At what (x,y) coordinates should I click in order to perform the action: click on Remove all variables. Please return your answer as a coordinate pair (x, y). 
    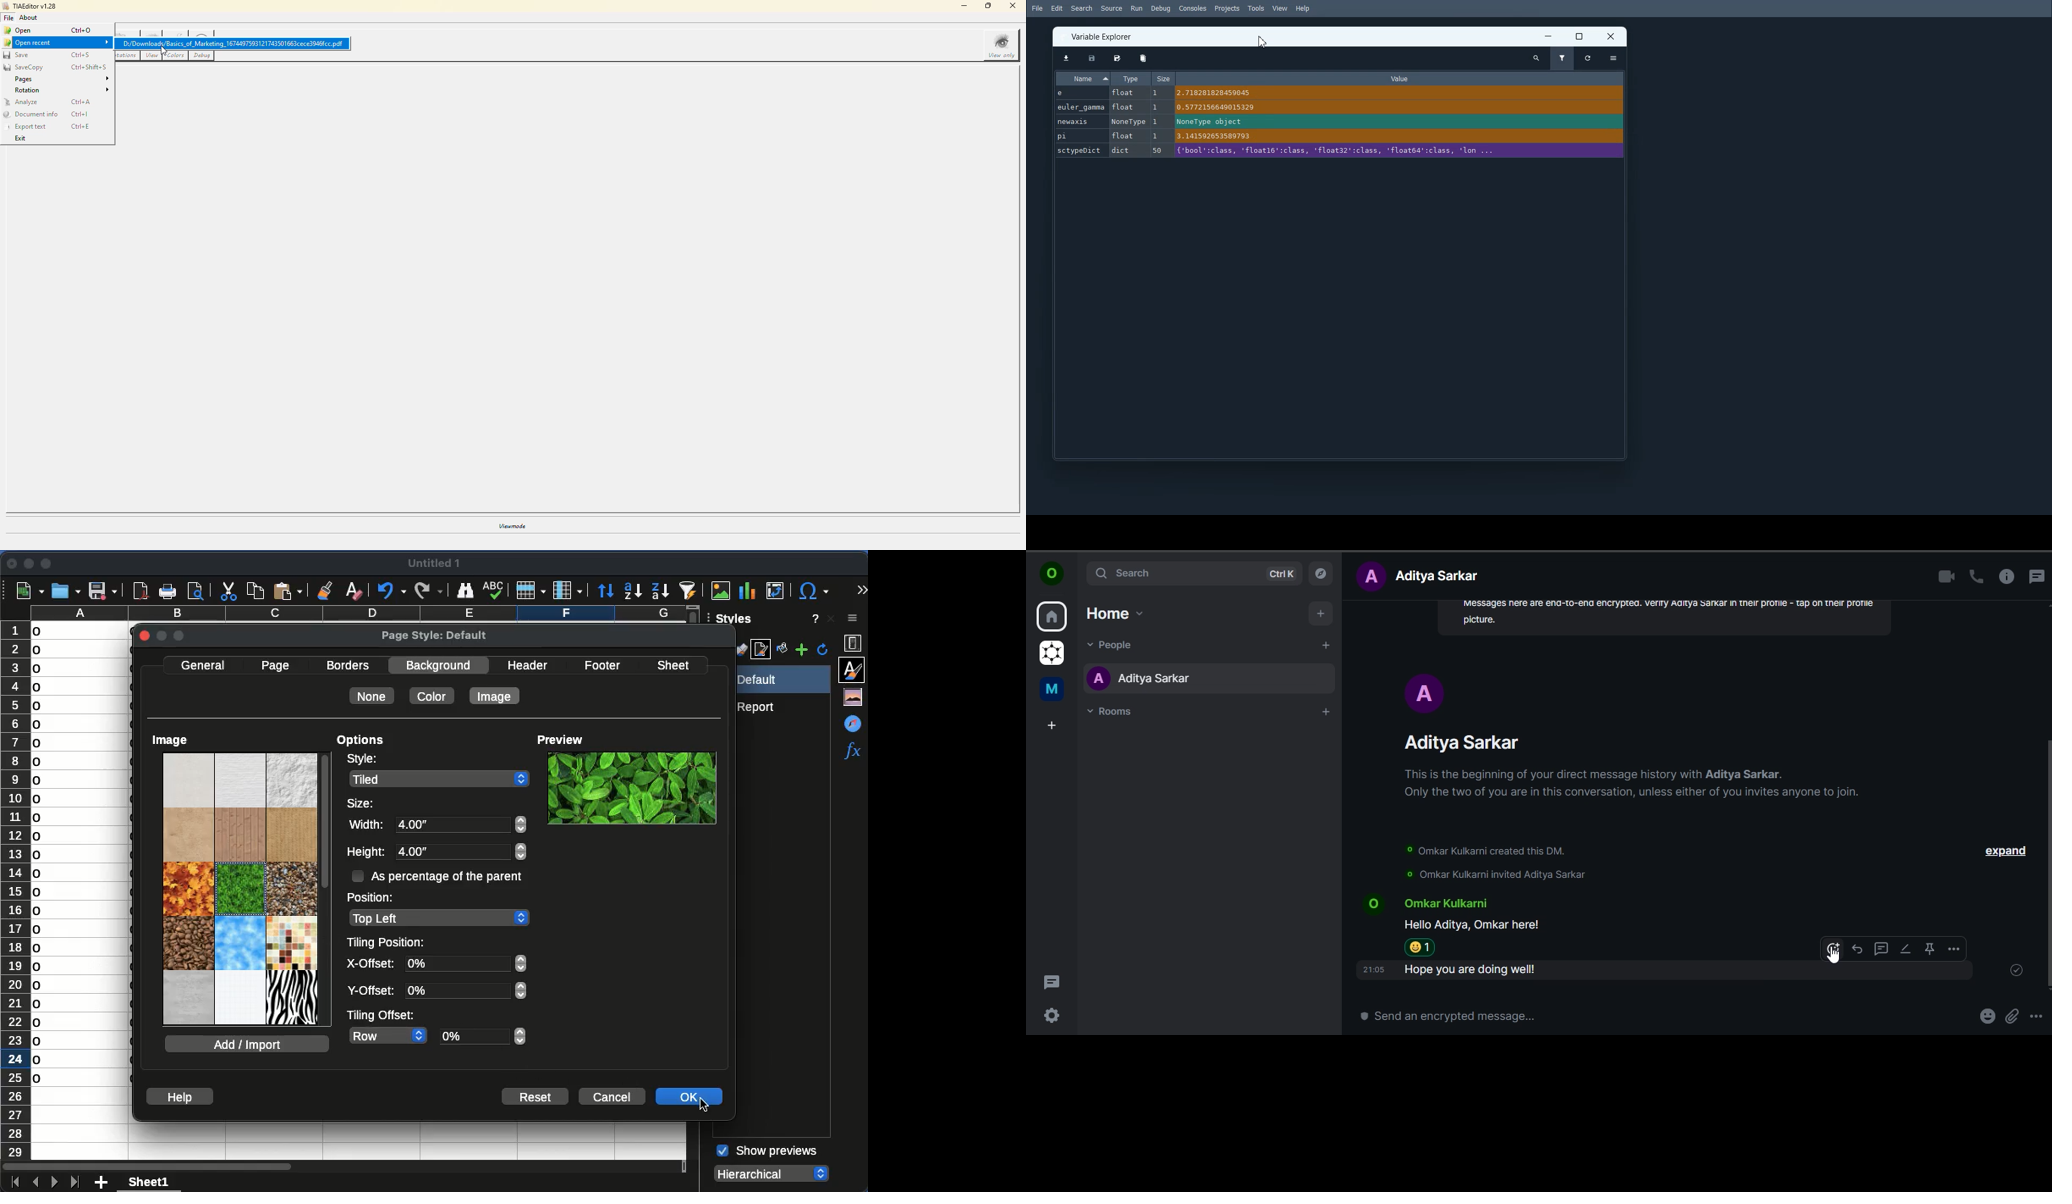
    Looking at the image, I should click on (1142, 58).